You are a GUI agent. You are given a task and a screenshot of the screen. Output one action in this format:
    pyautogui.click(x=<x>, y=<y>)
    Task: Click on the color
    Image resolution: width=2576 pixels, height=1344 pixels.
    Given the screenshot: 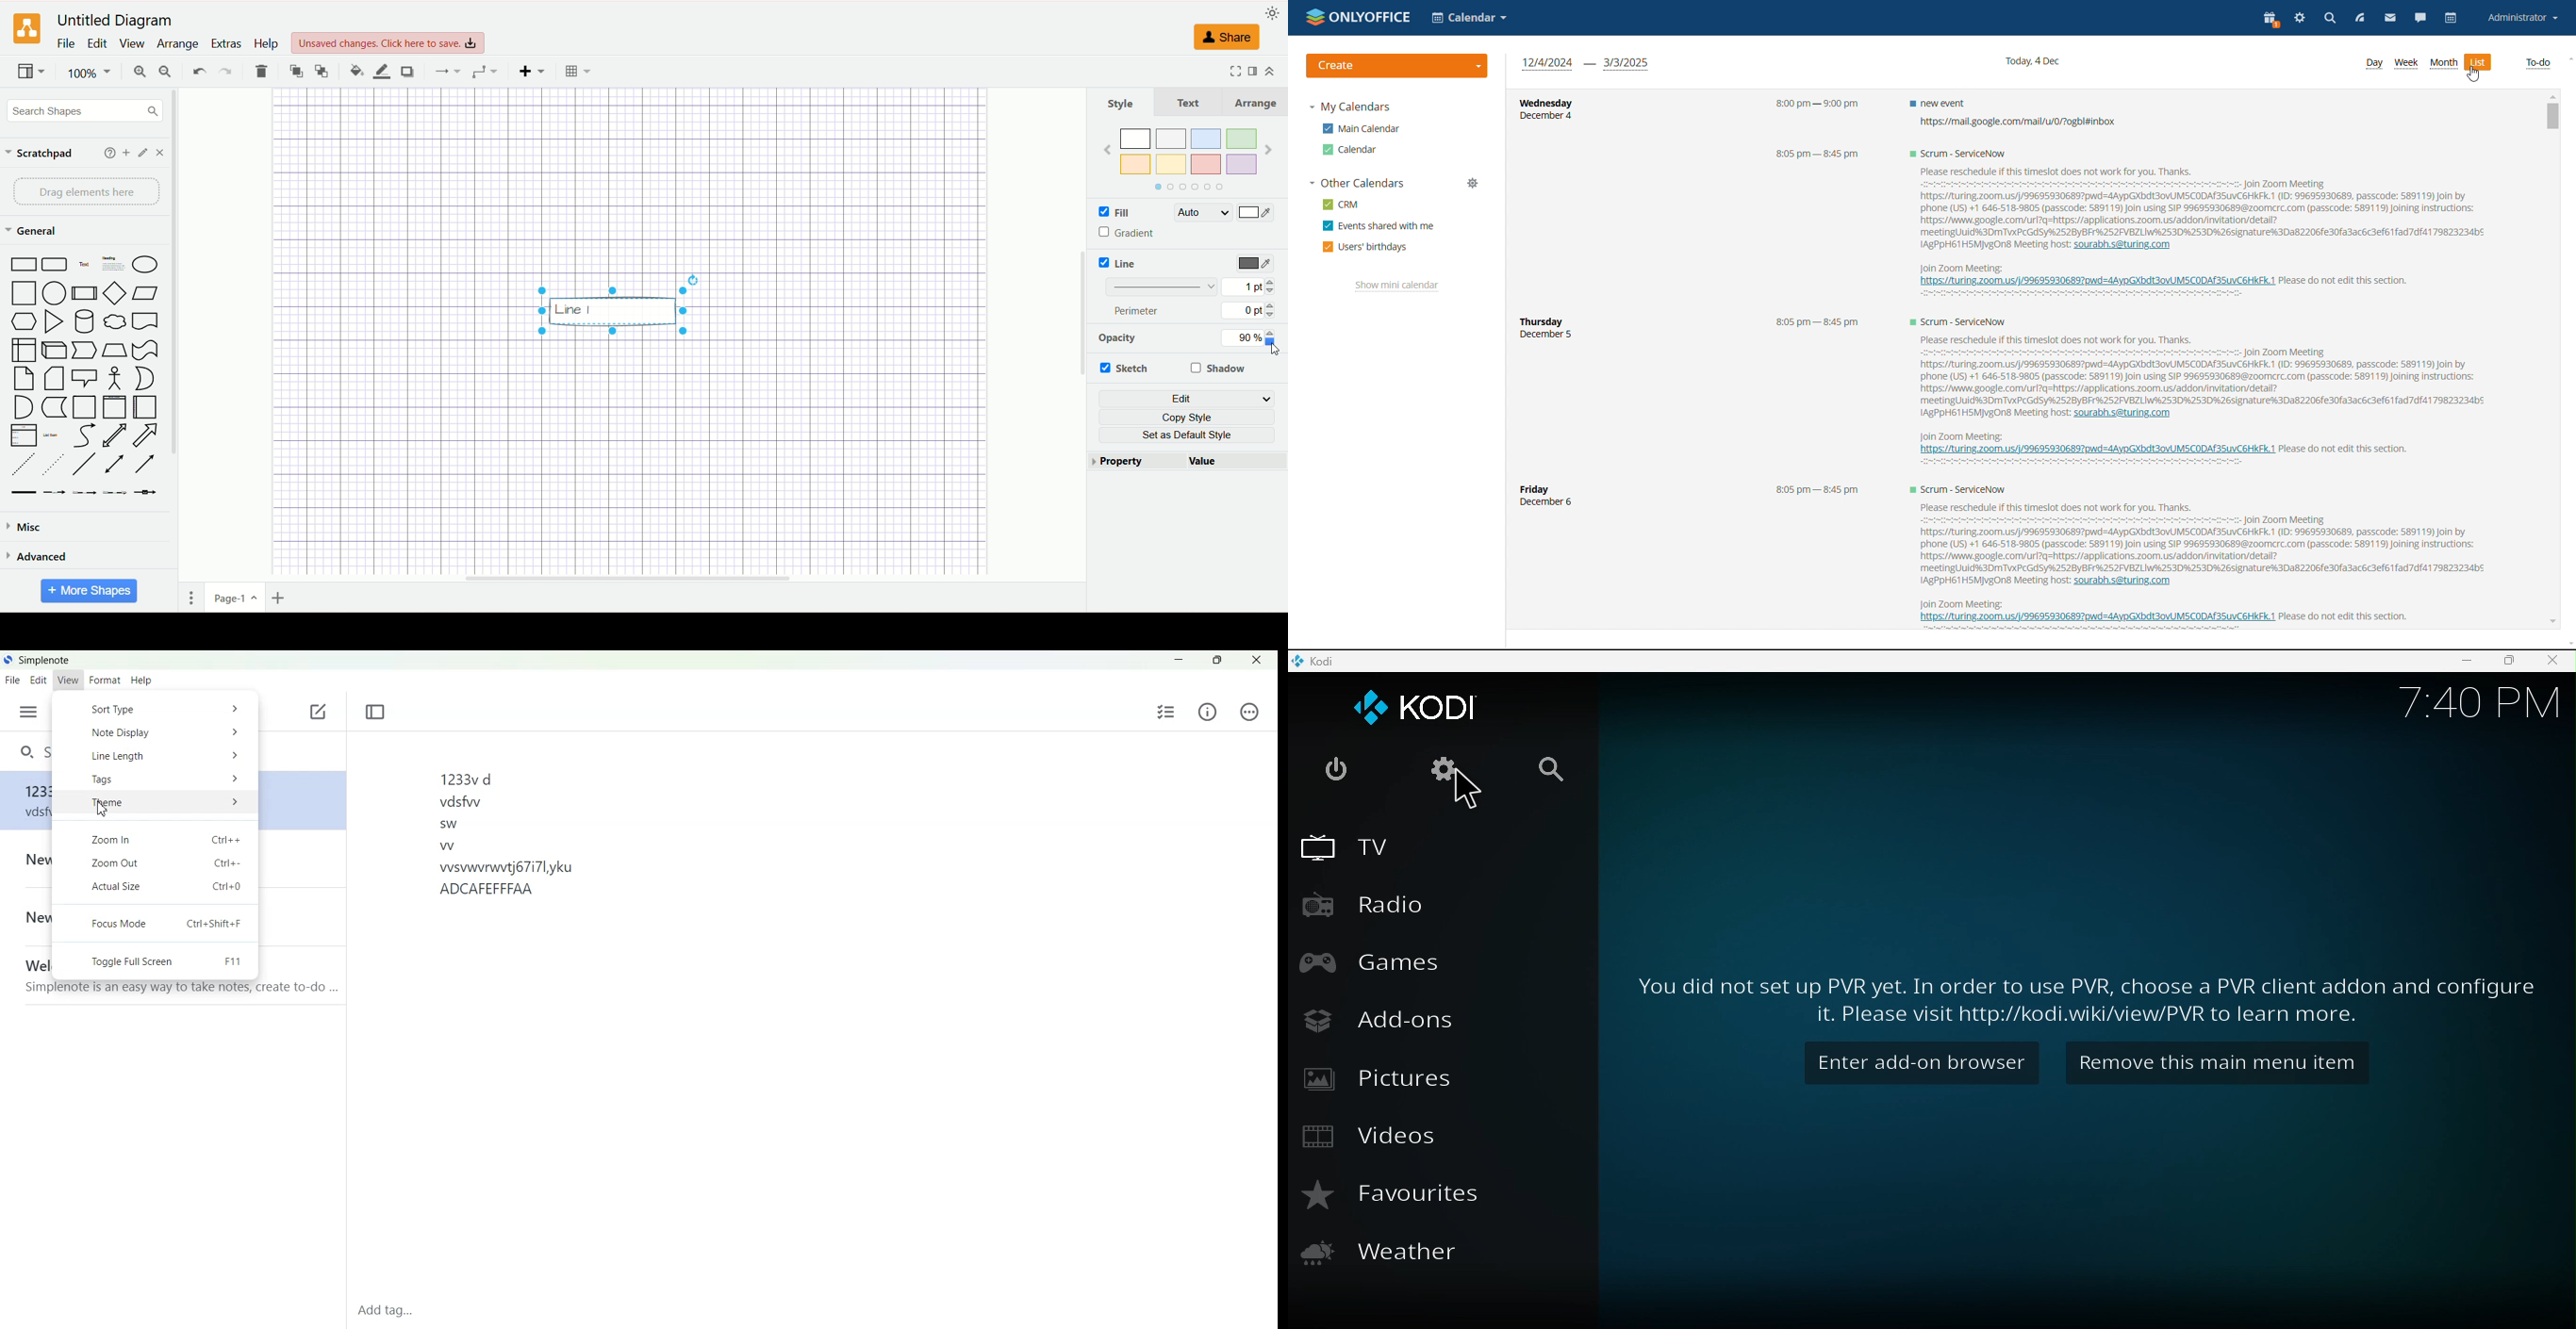 What is the action you would take?
    pyautogui.click(x=1256, y=264)
    